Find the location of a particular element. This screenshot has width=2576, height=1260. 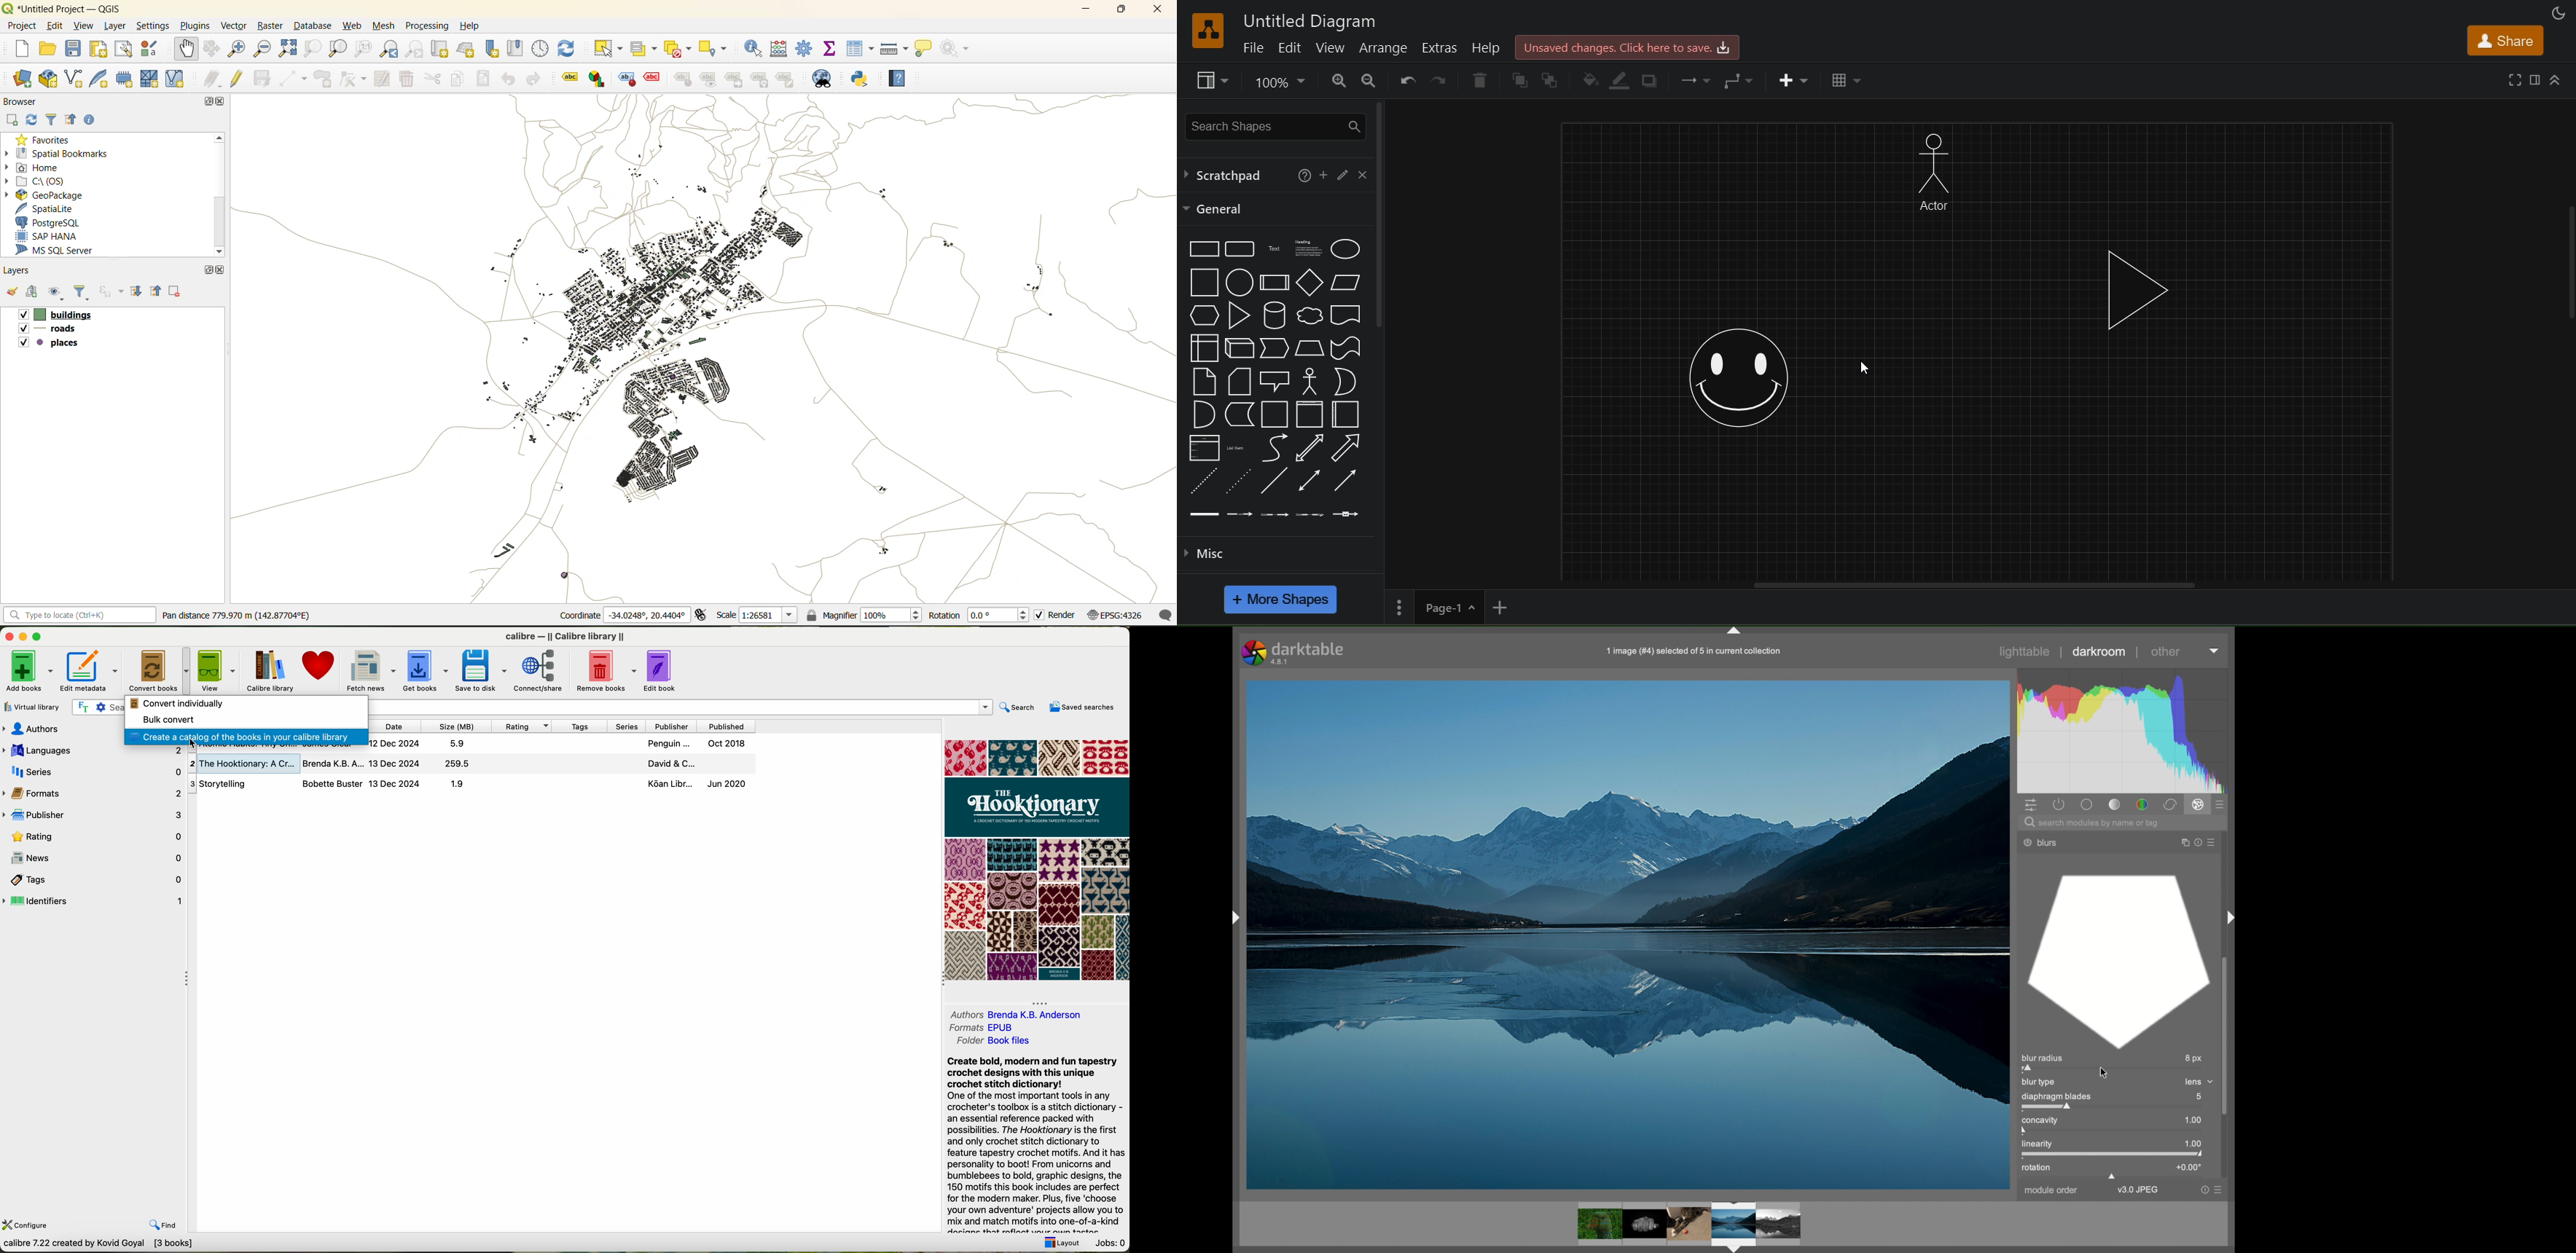

misc is located at coordinates (1208, 552).